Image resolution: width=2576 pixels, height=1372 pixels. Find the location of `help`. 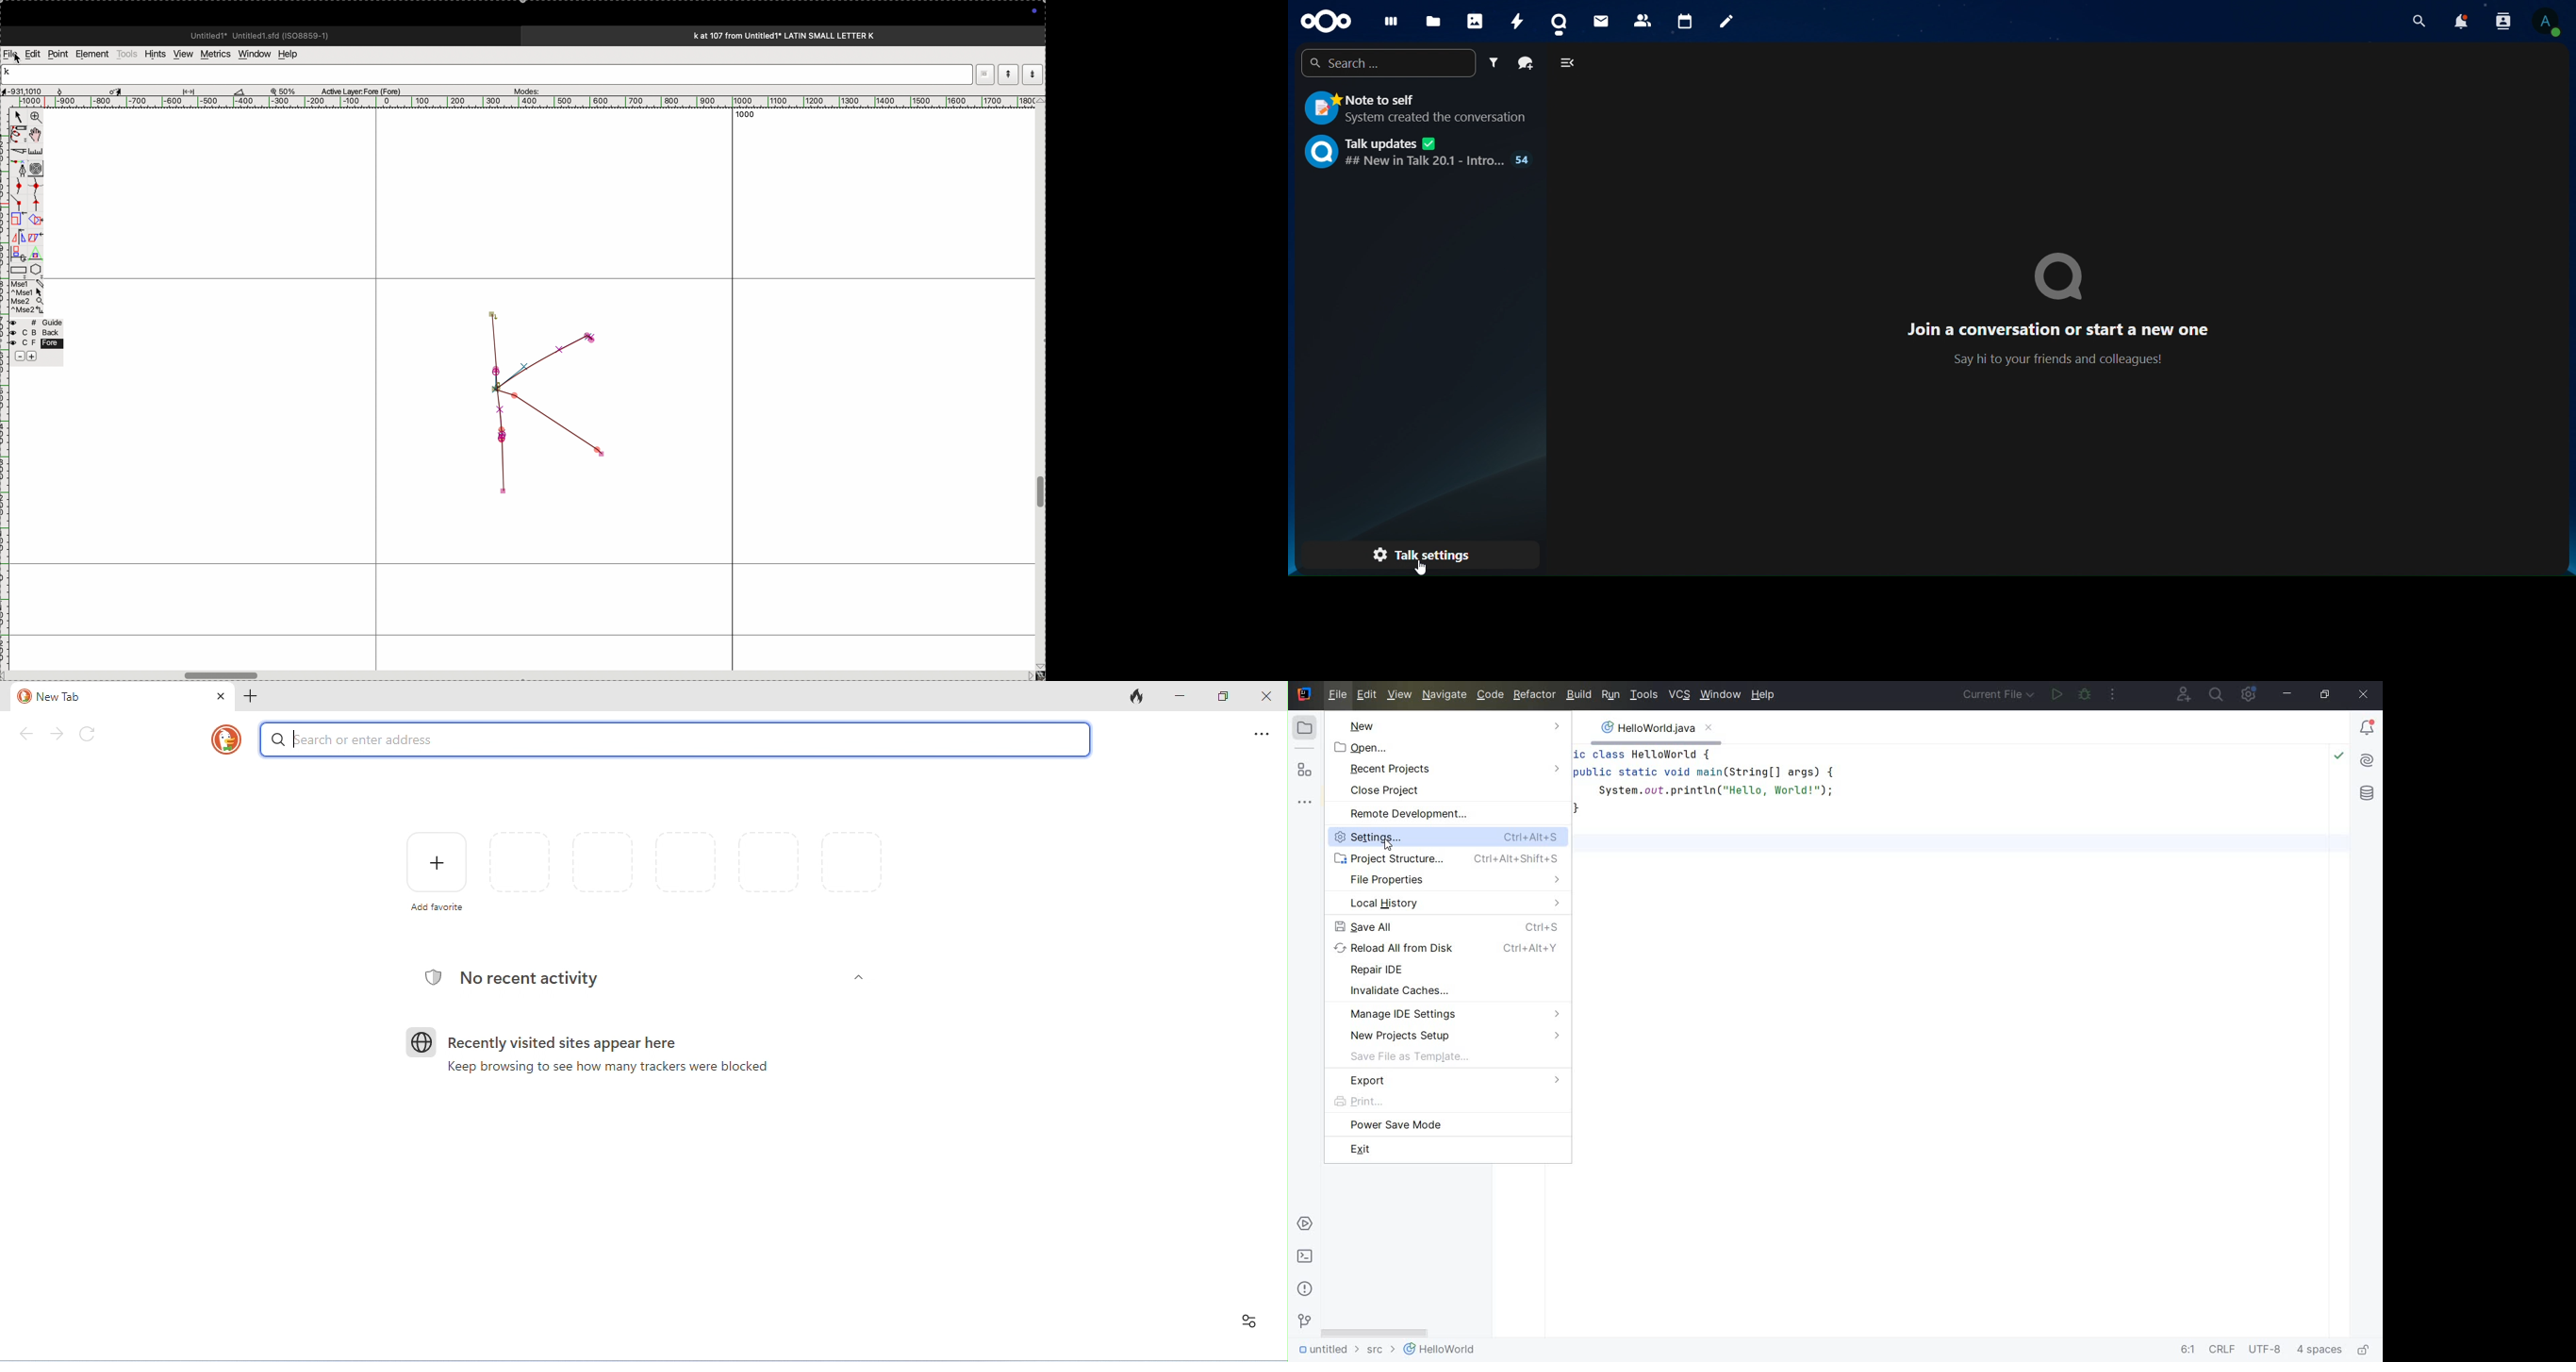

help is located at coordinates (294, 54).